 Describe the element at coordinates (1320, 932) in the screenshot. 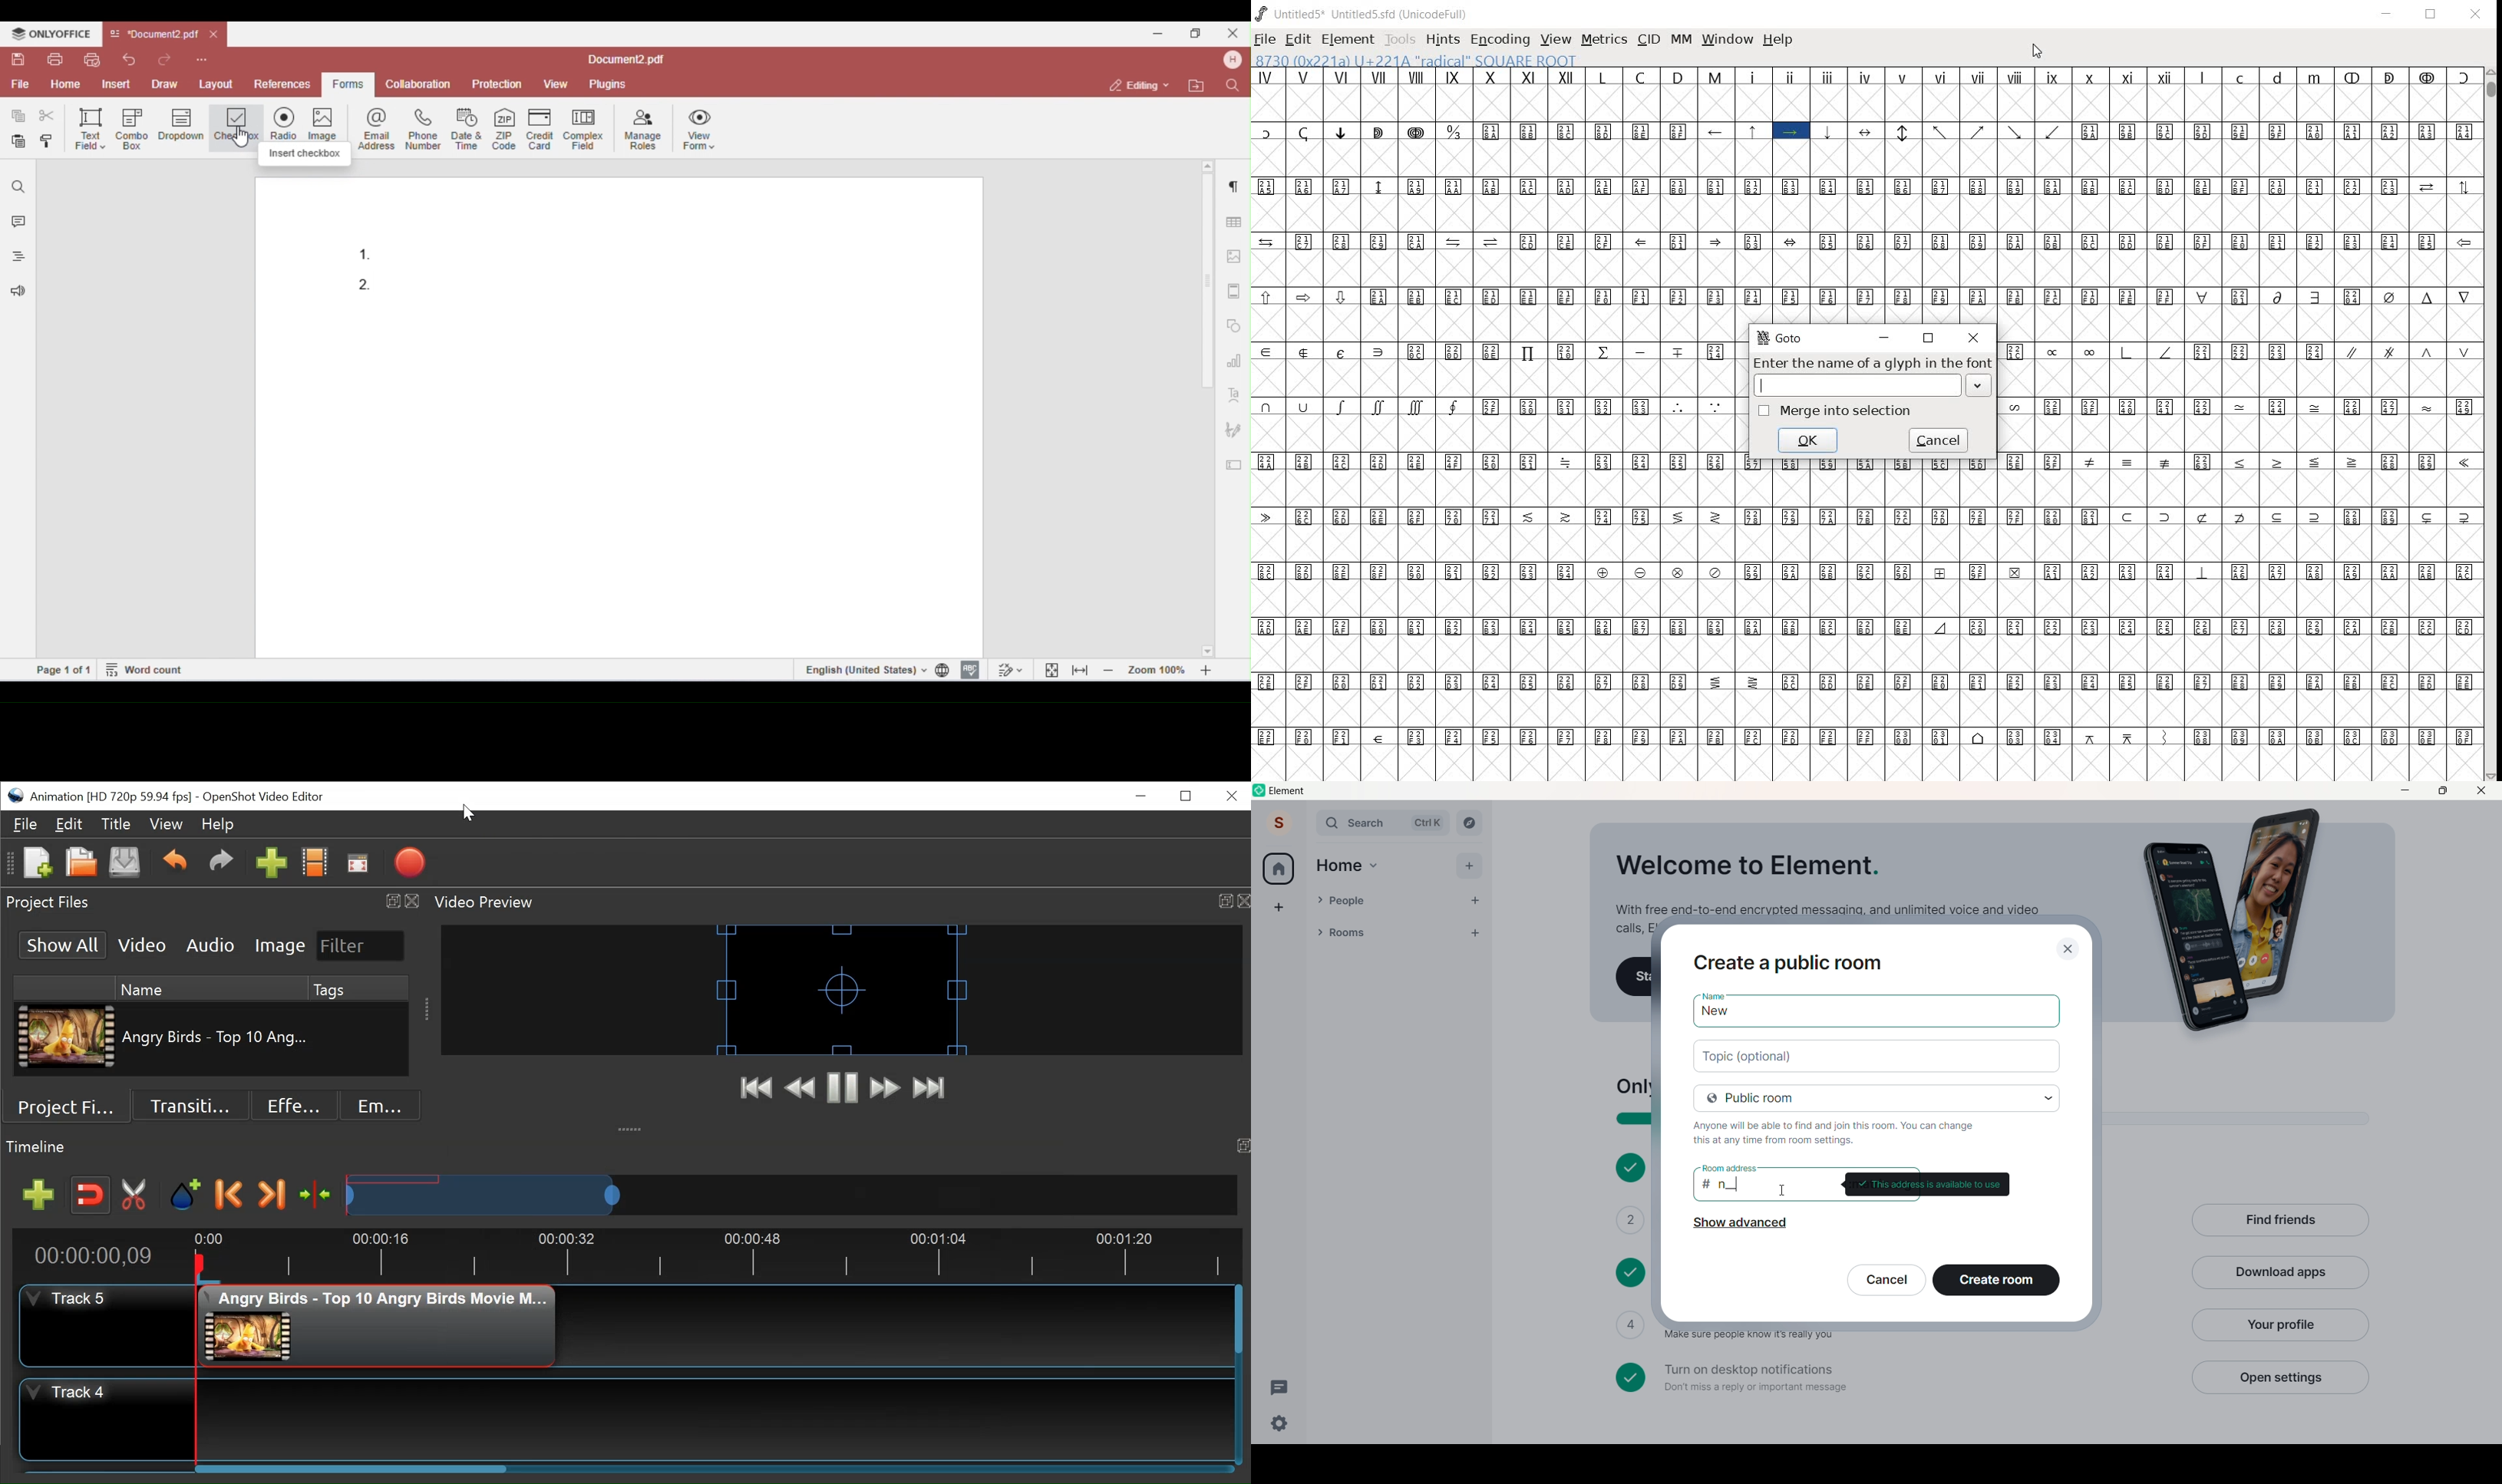

I see `Room Drop Down` at that location.